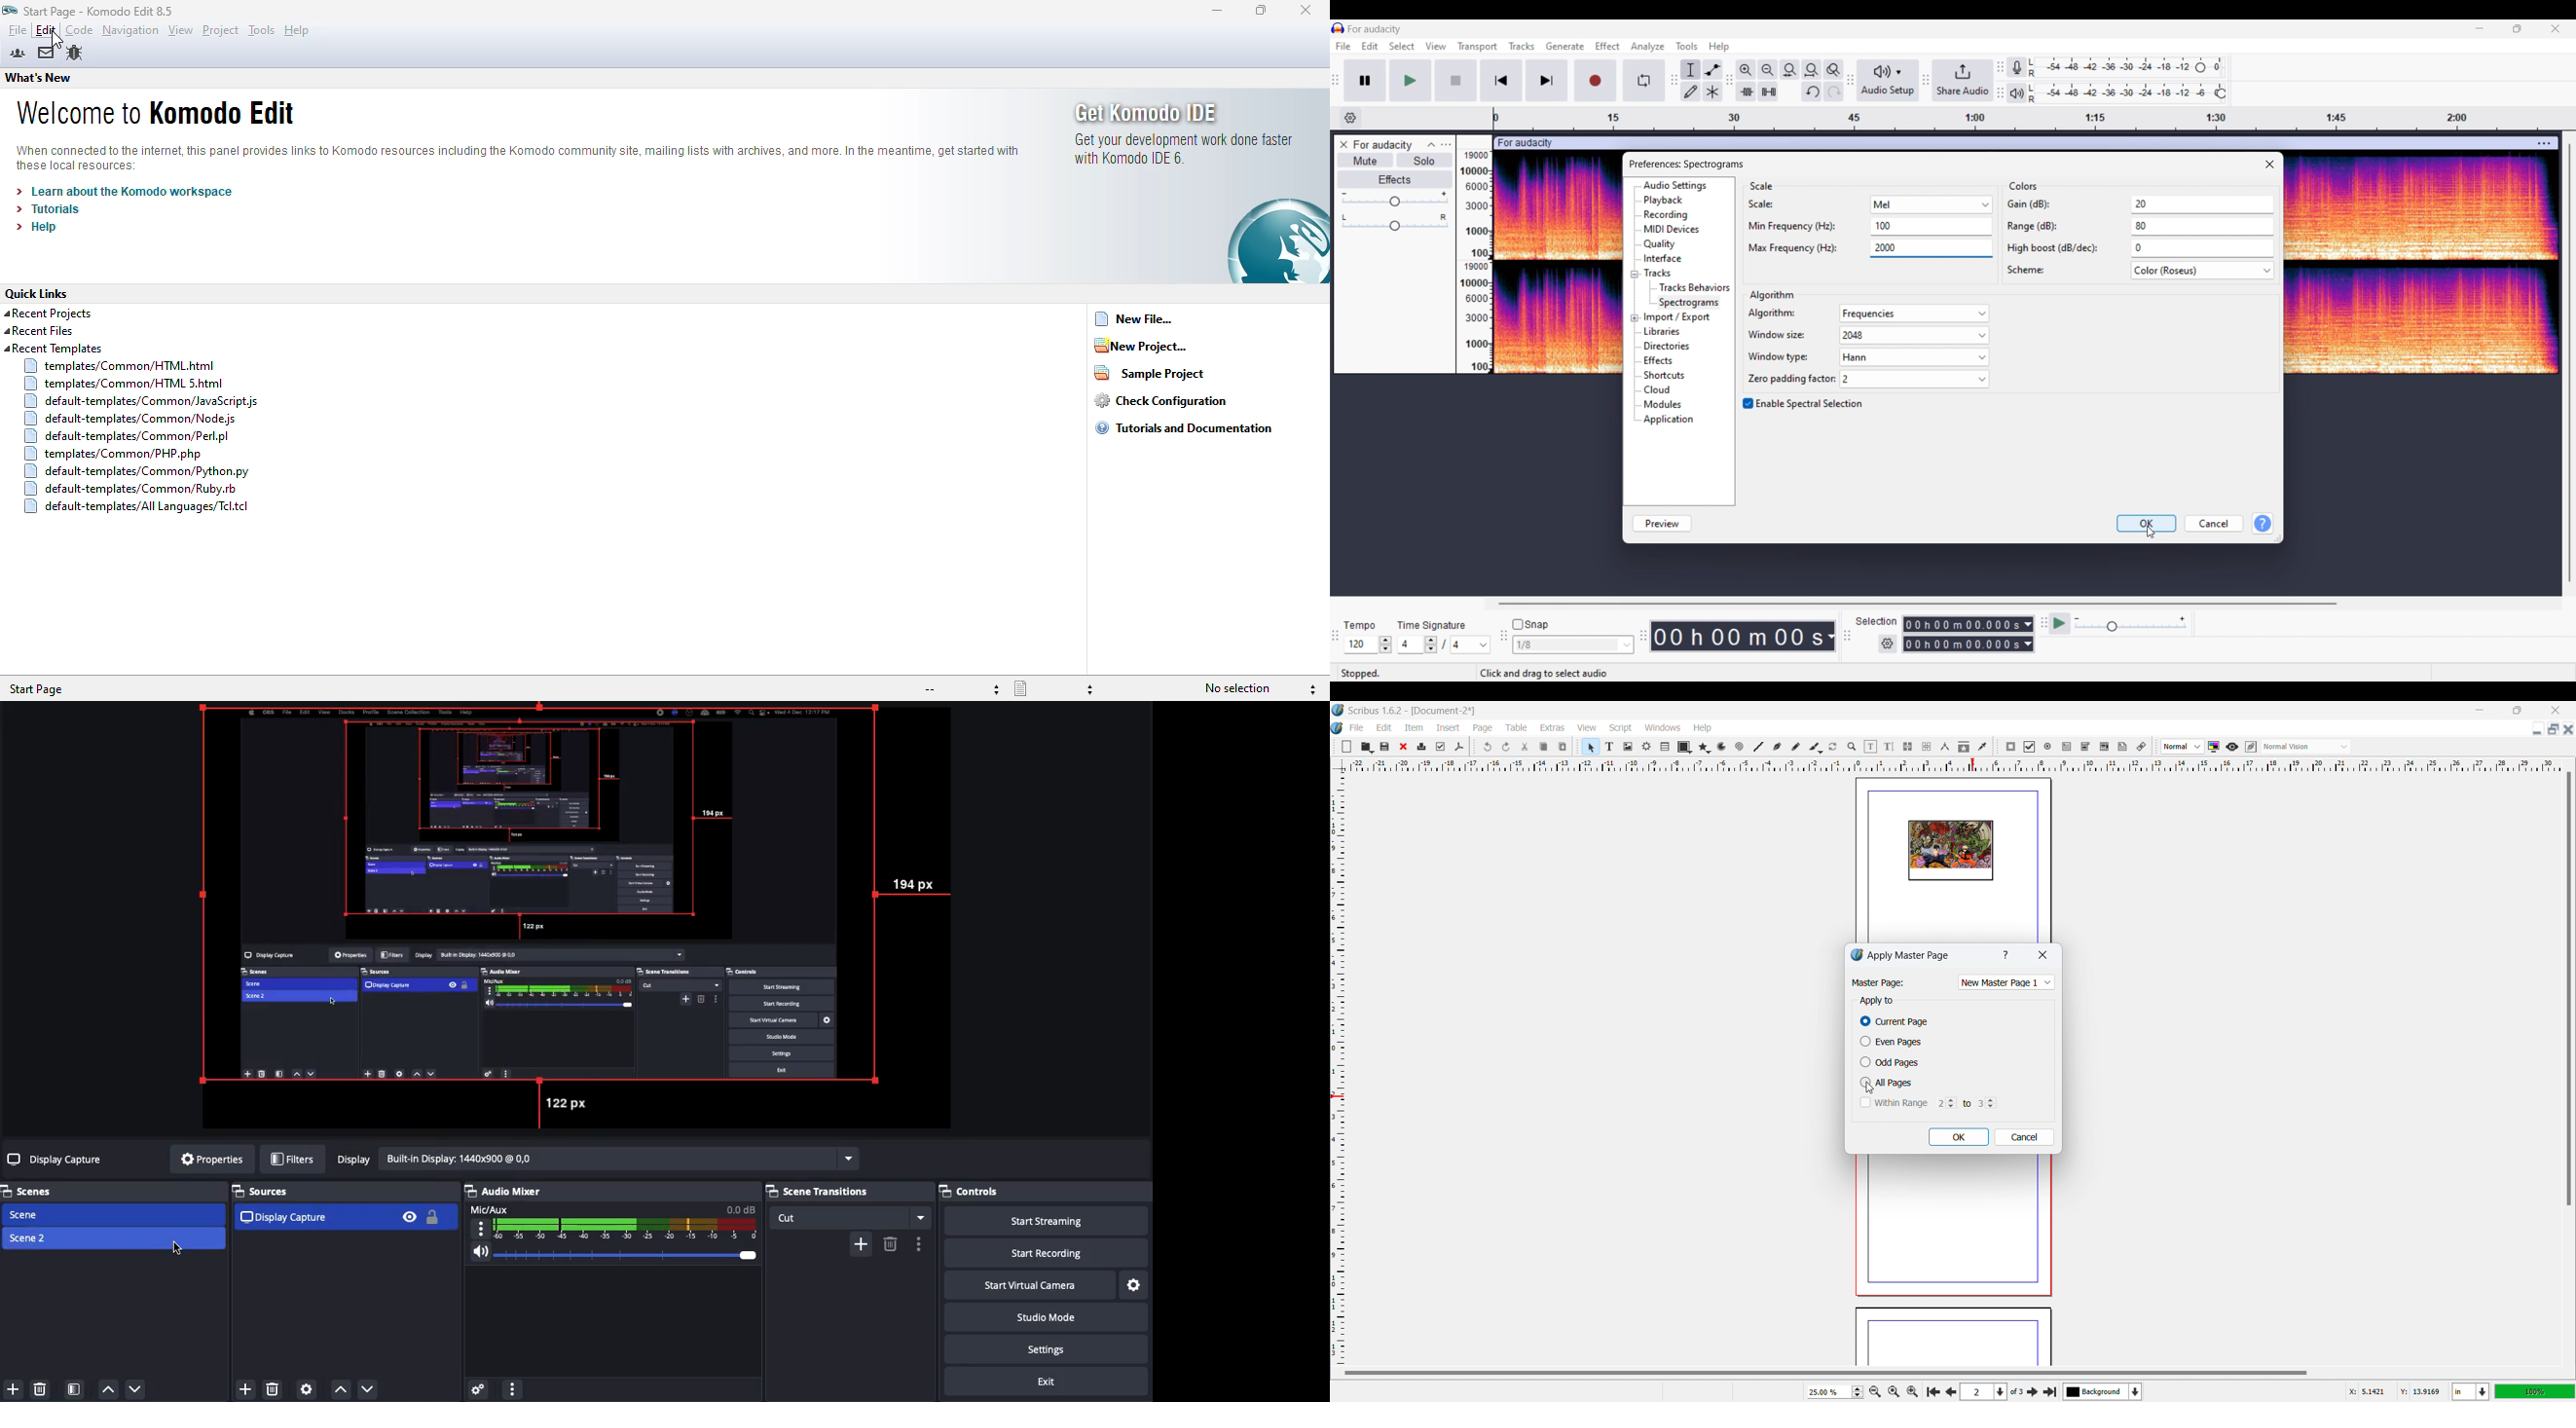 The height and width of the screenshot is (1428, 2576). I want to click on redo, so click(1506, 747).